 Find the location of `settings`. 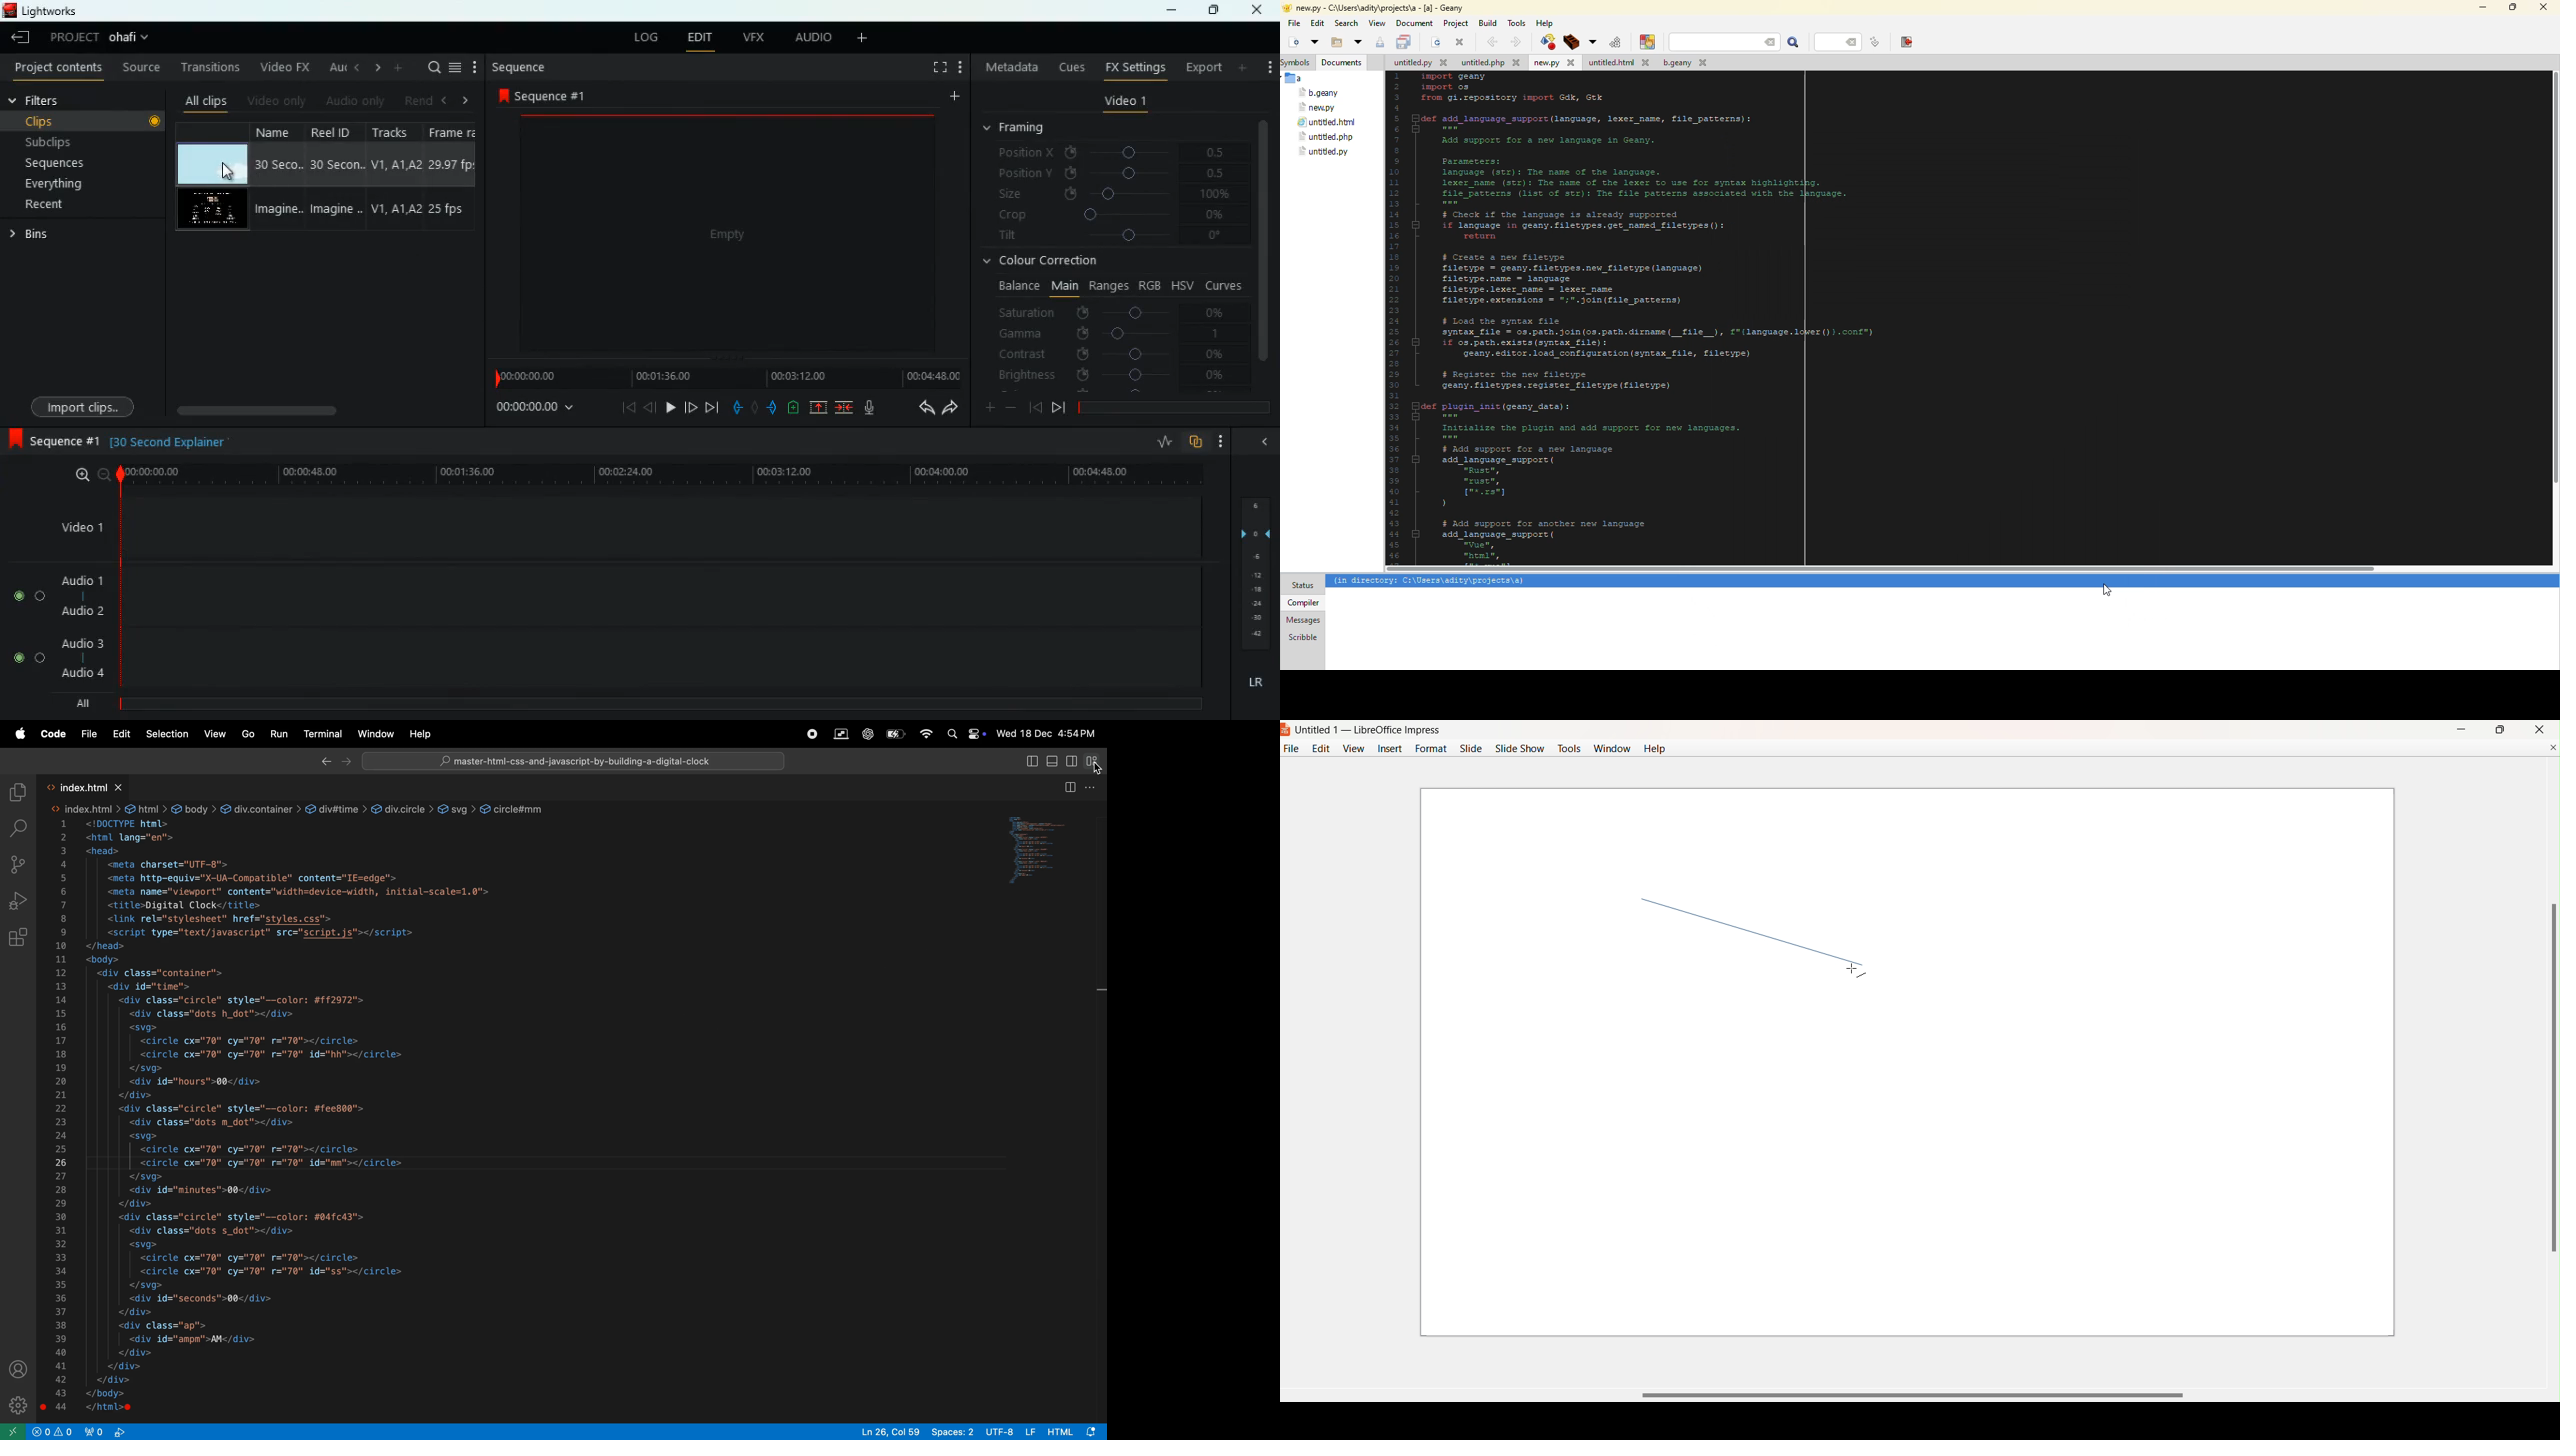

settings is located at coordinates (1268, 65).